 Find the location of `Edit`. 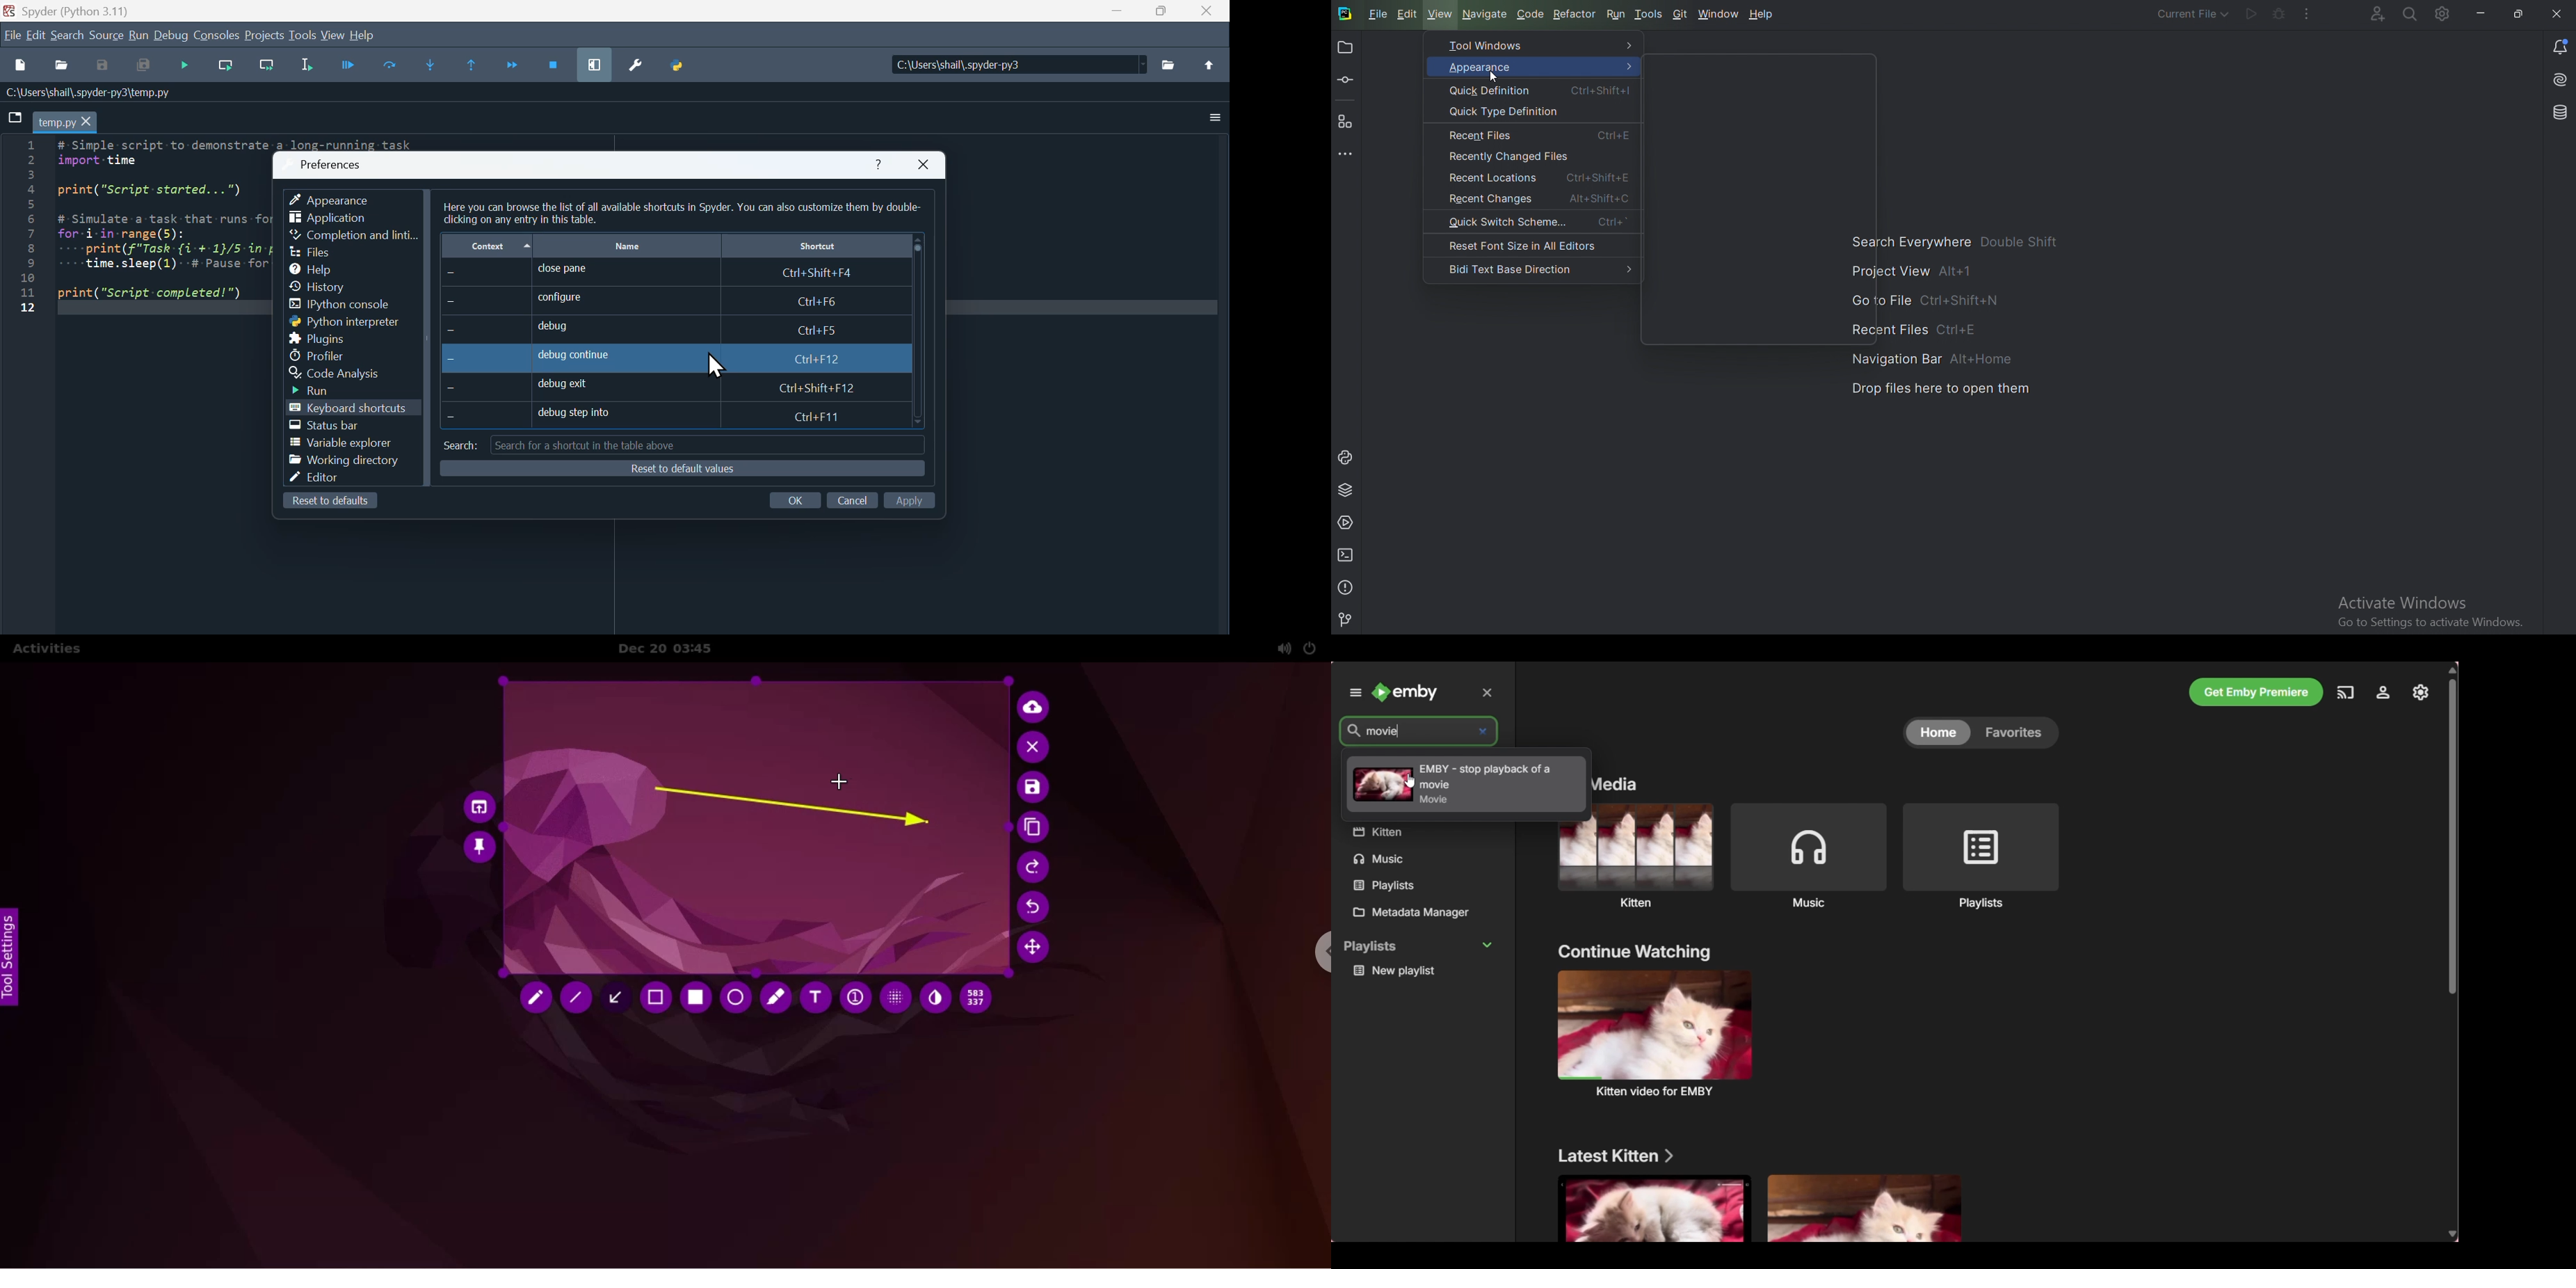

Edit is located at coordinates (36, 37).